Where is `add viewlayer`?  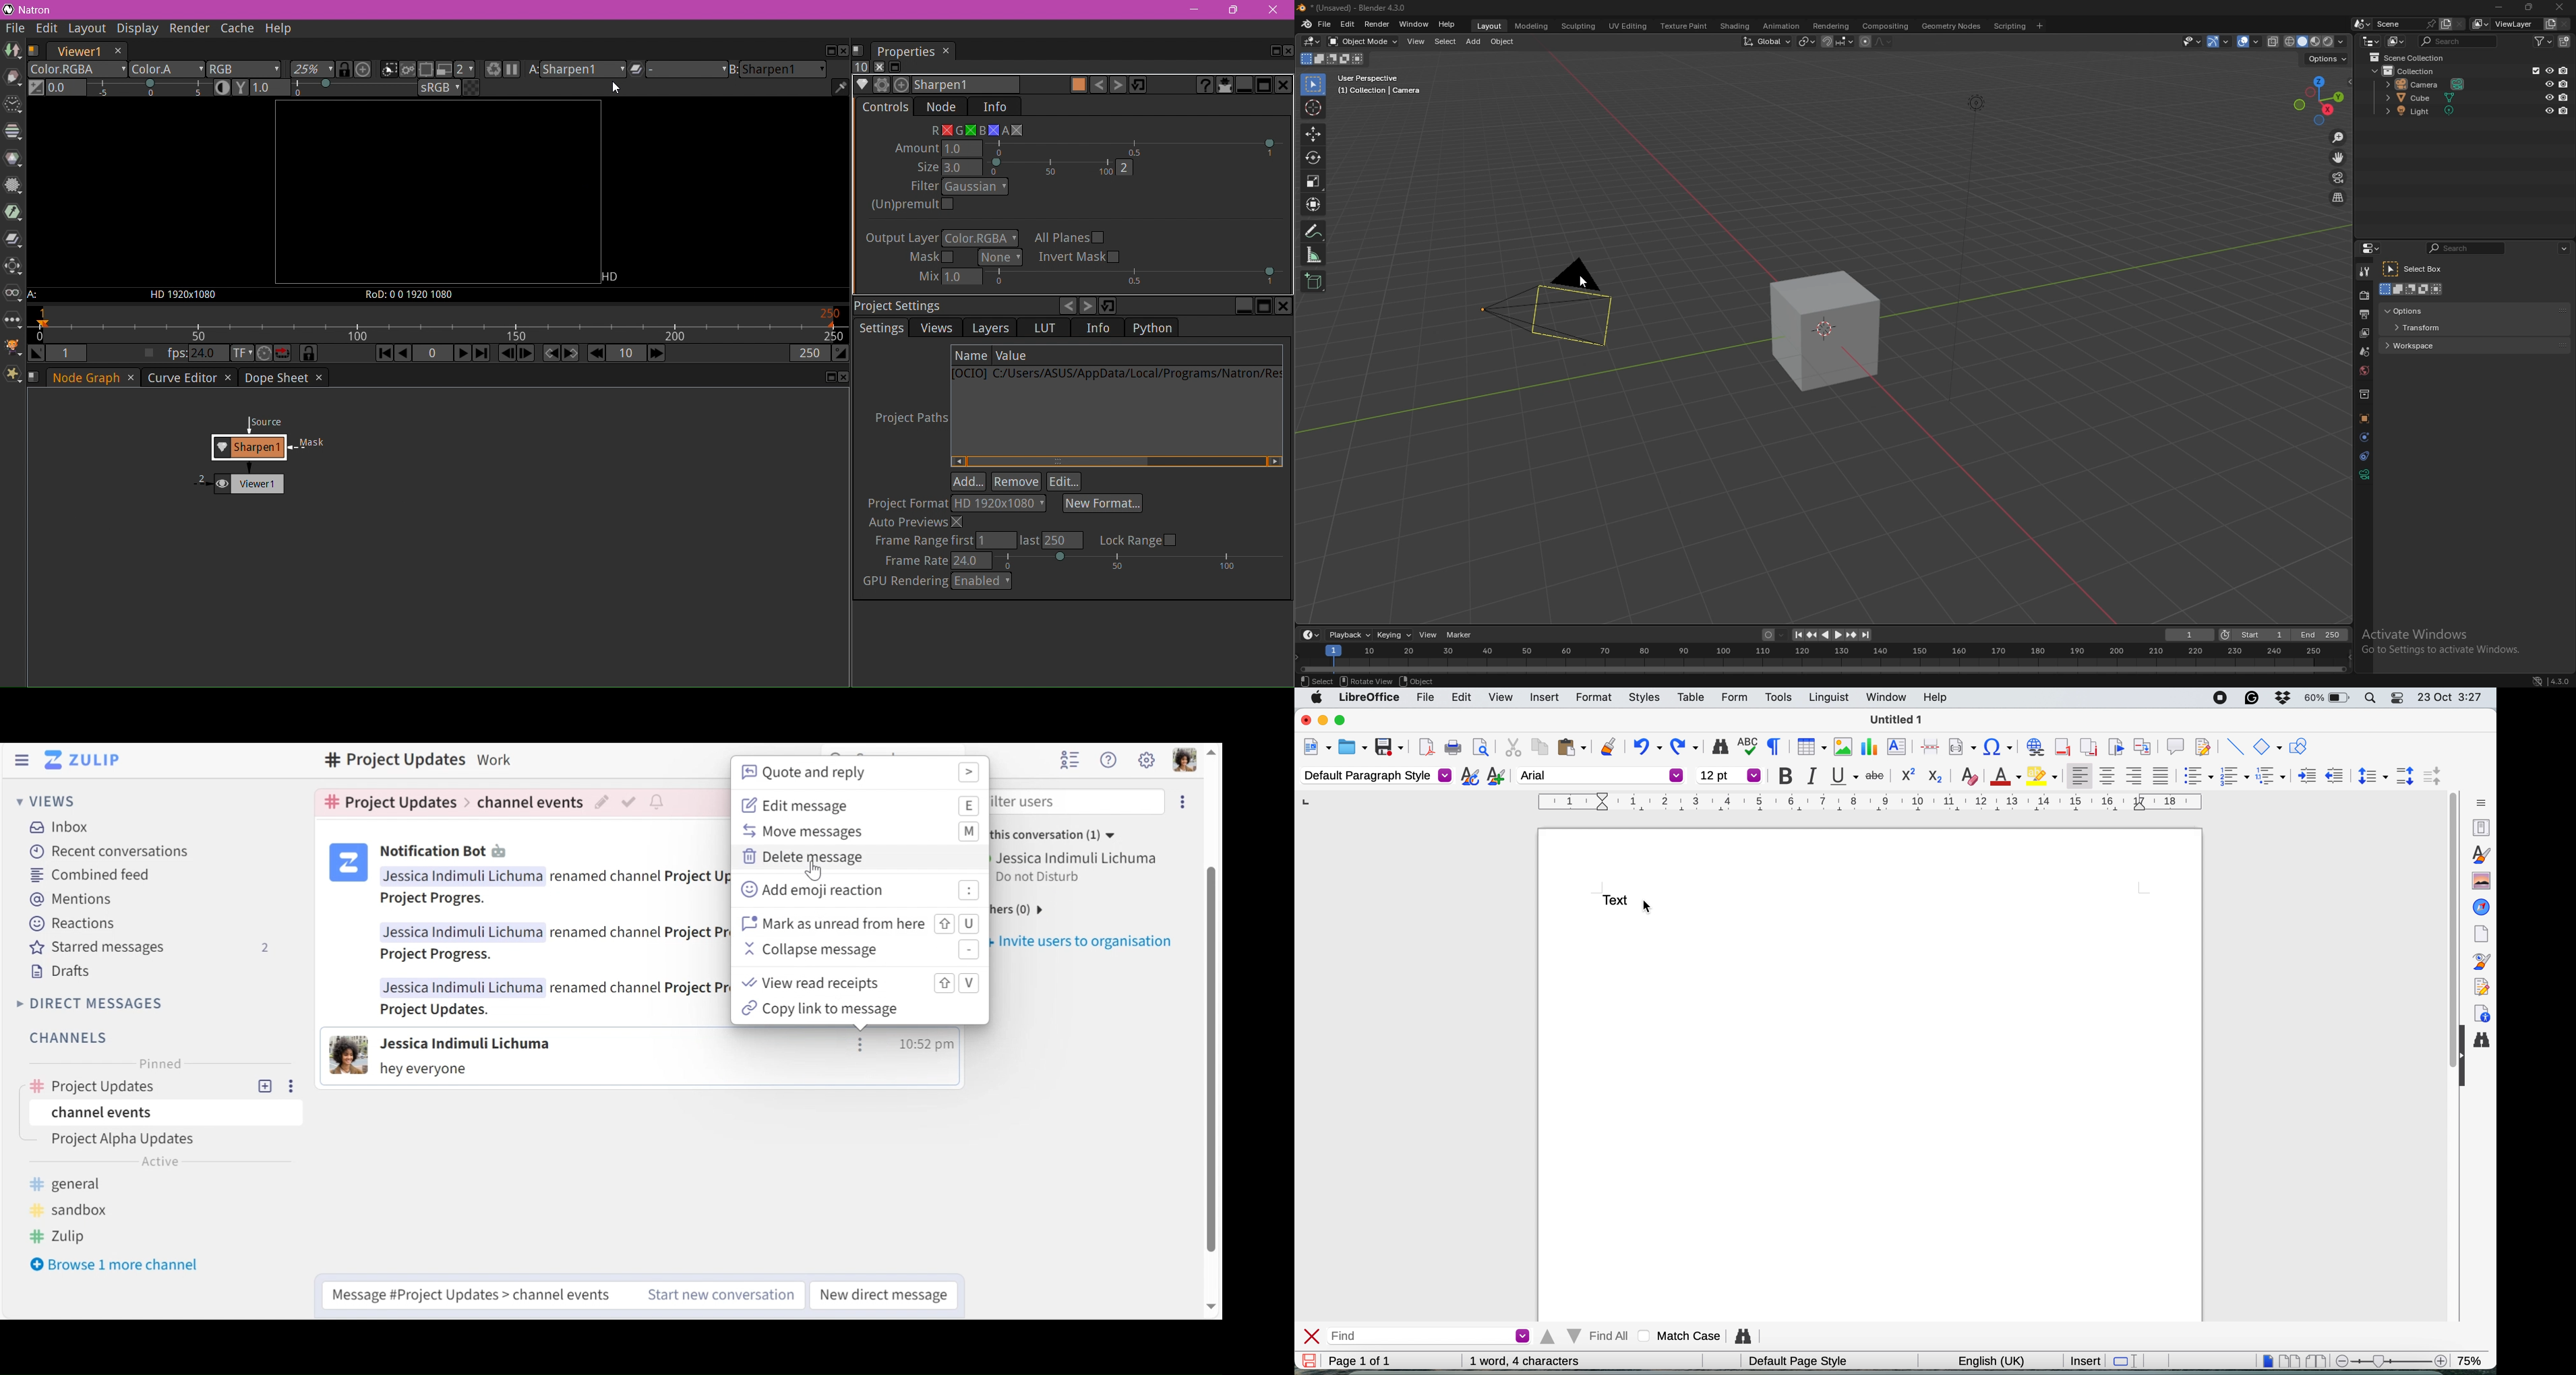 add viewlayer is located at coordinates (2550, 23).